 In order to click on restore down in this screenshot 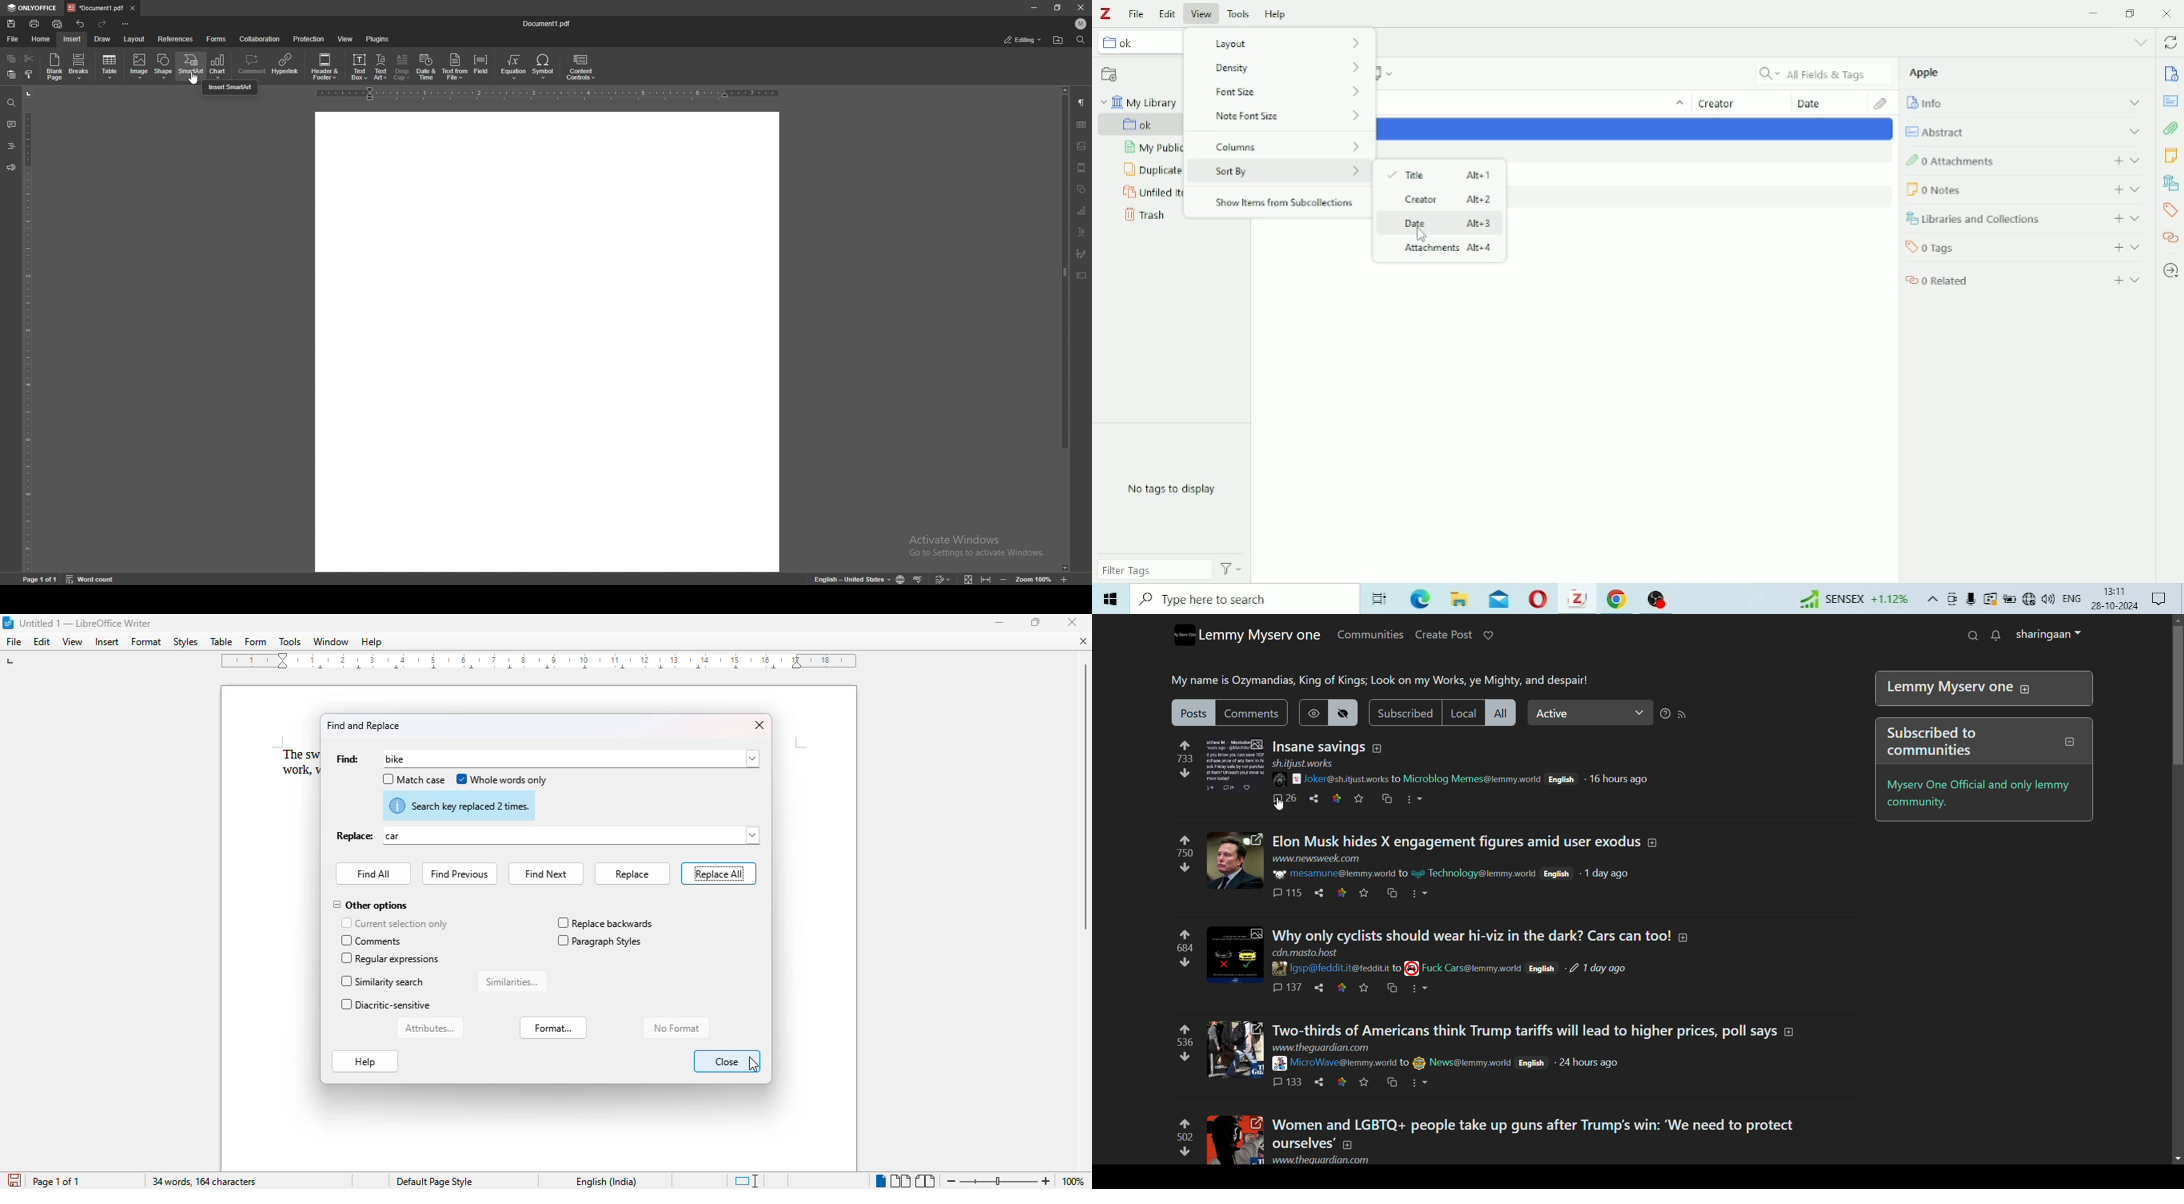, I will do `click(2132, 13)`.